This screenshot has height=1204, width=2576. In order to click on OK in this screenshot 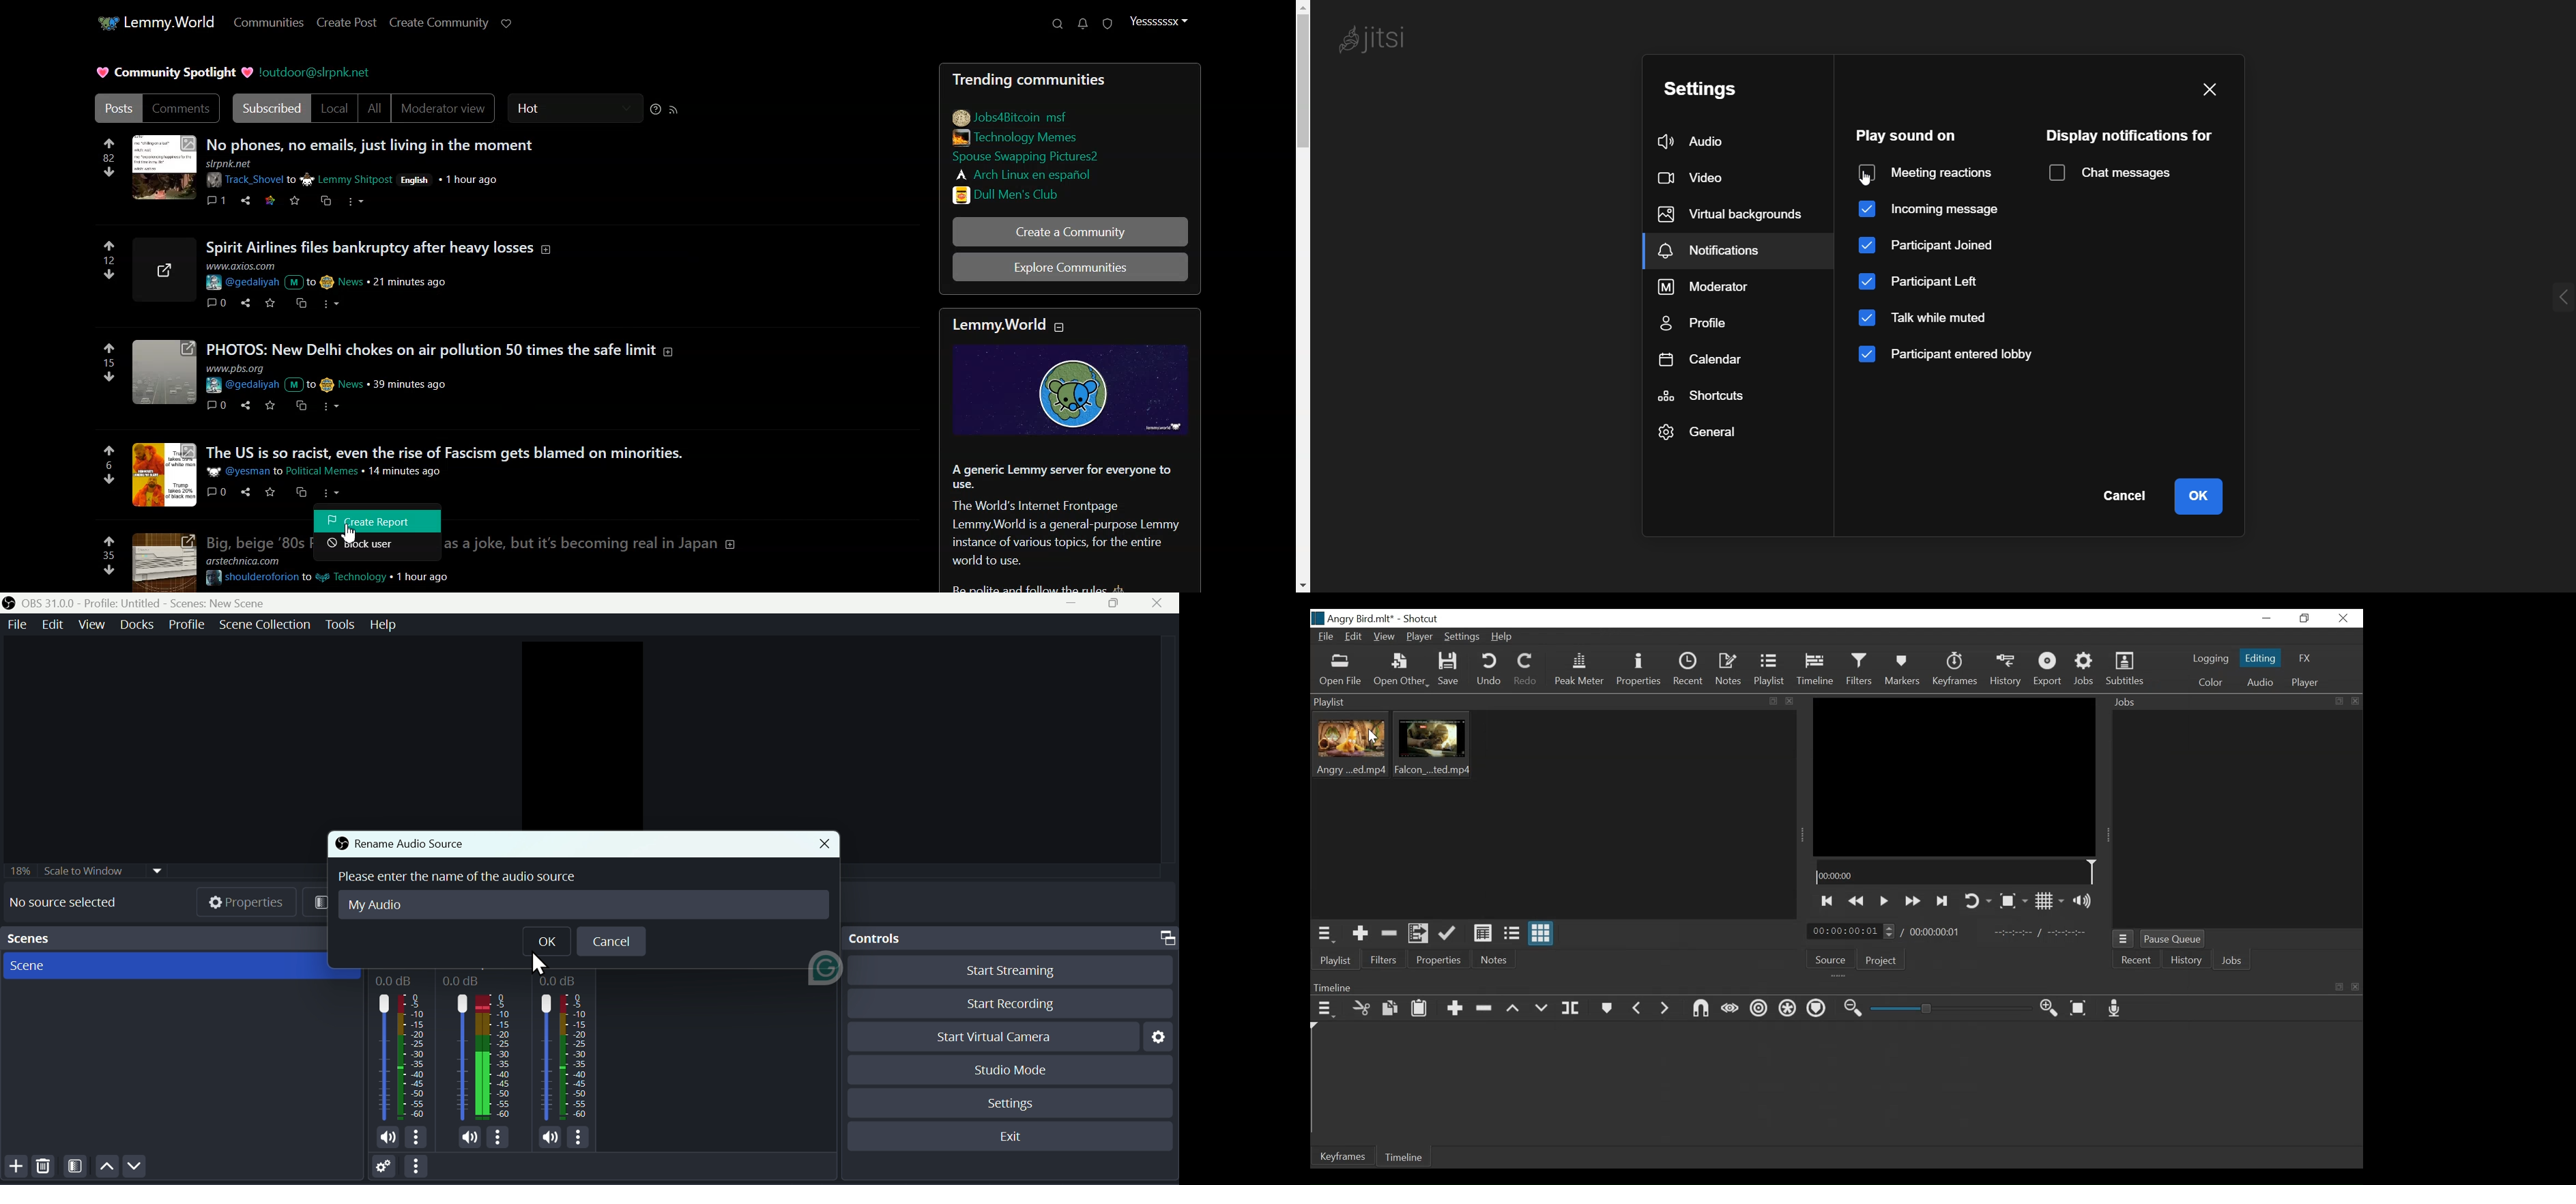, I will do `click(545, 940)`.